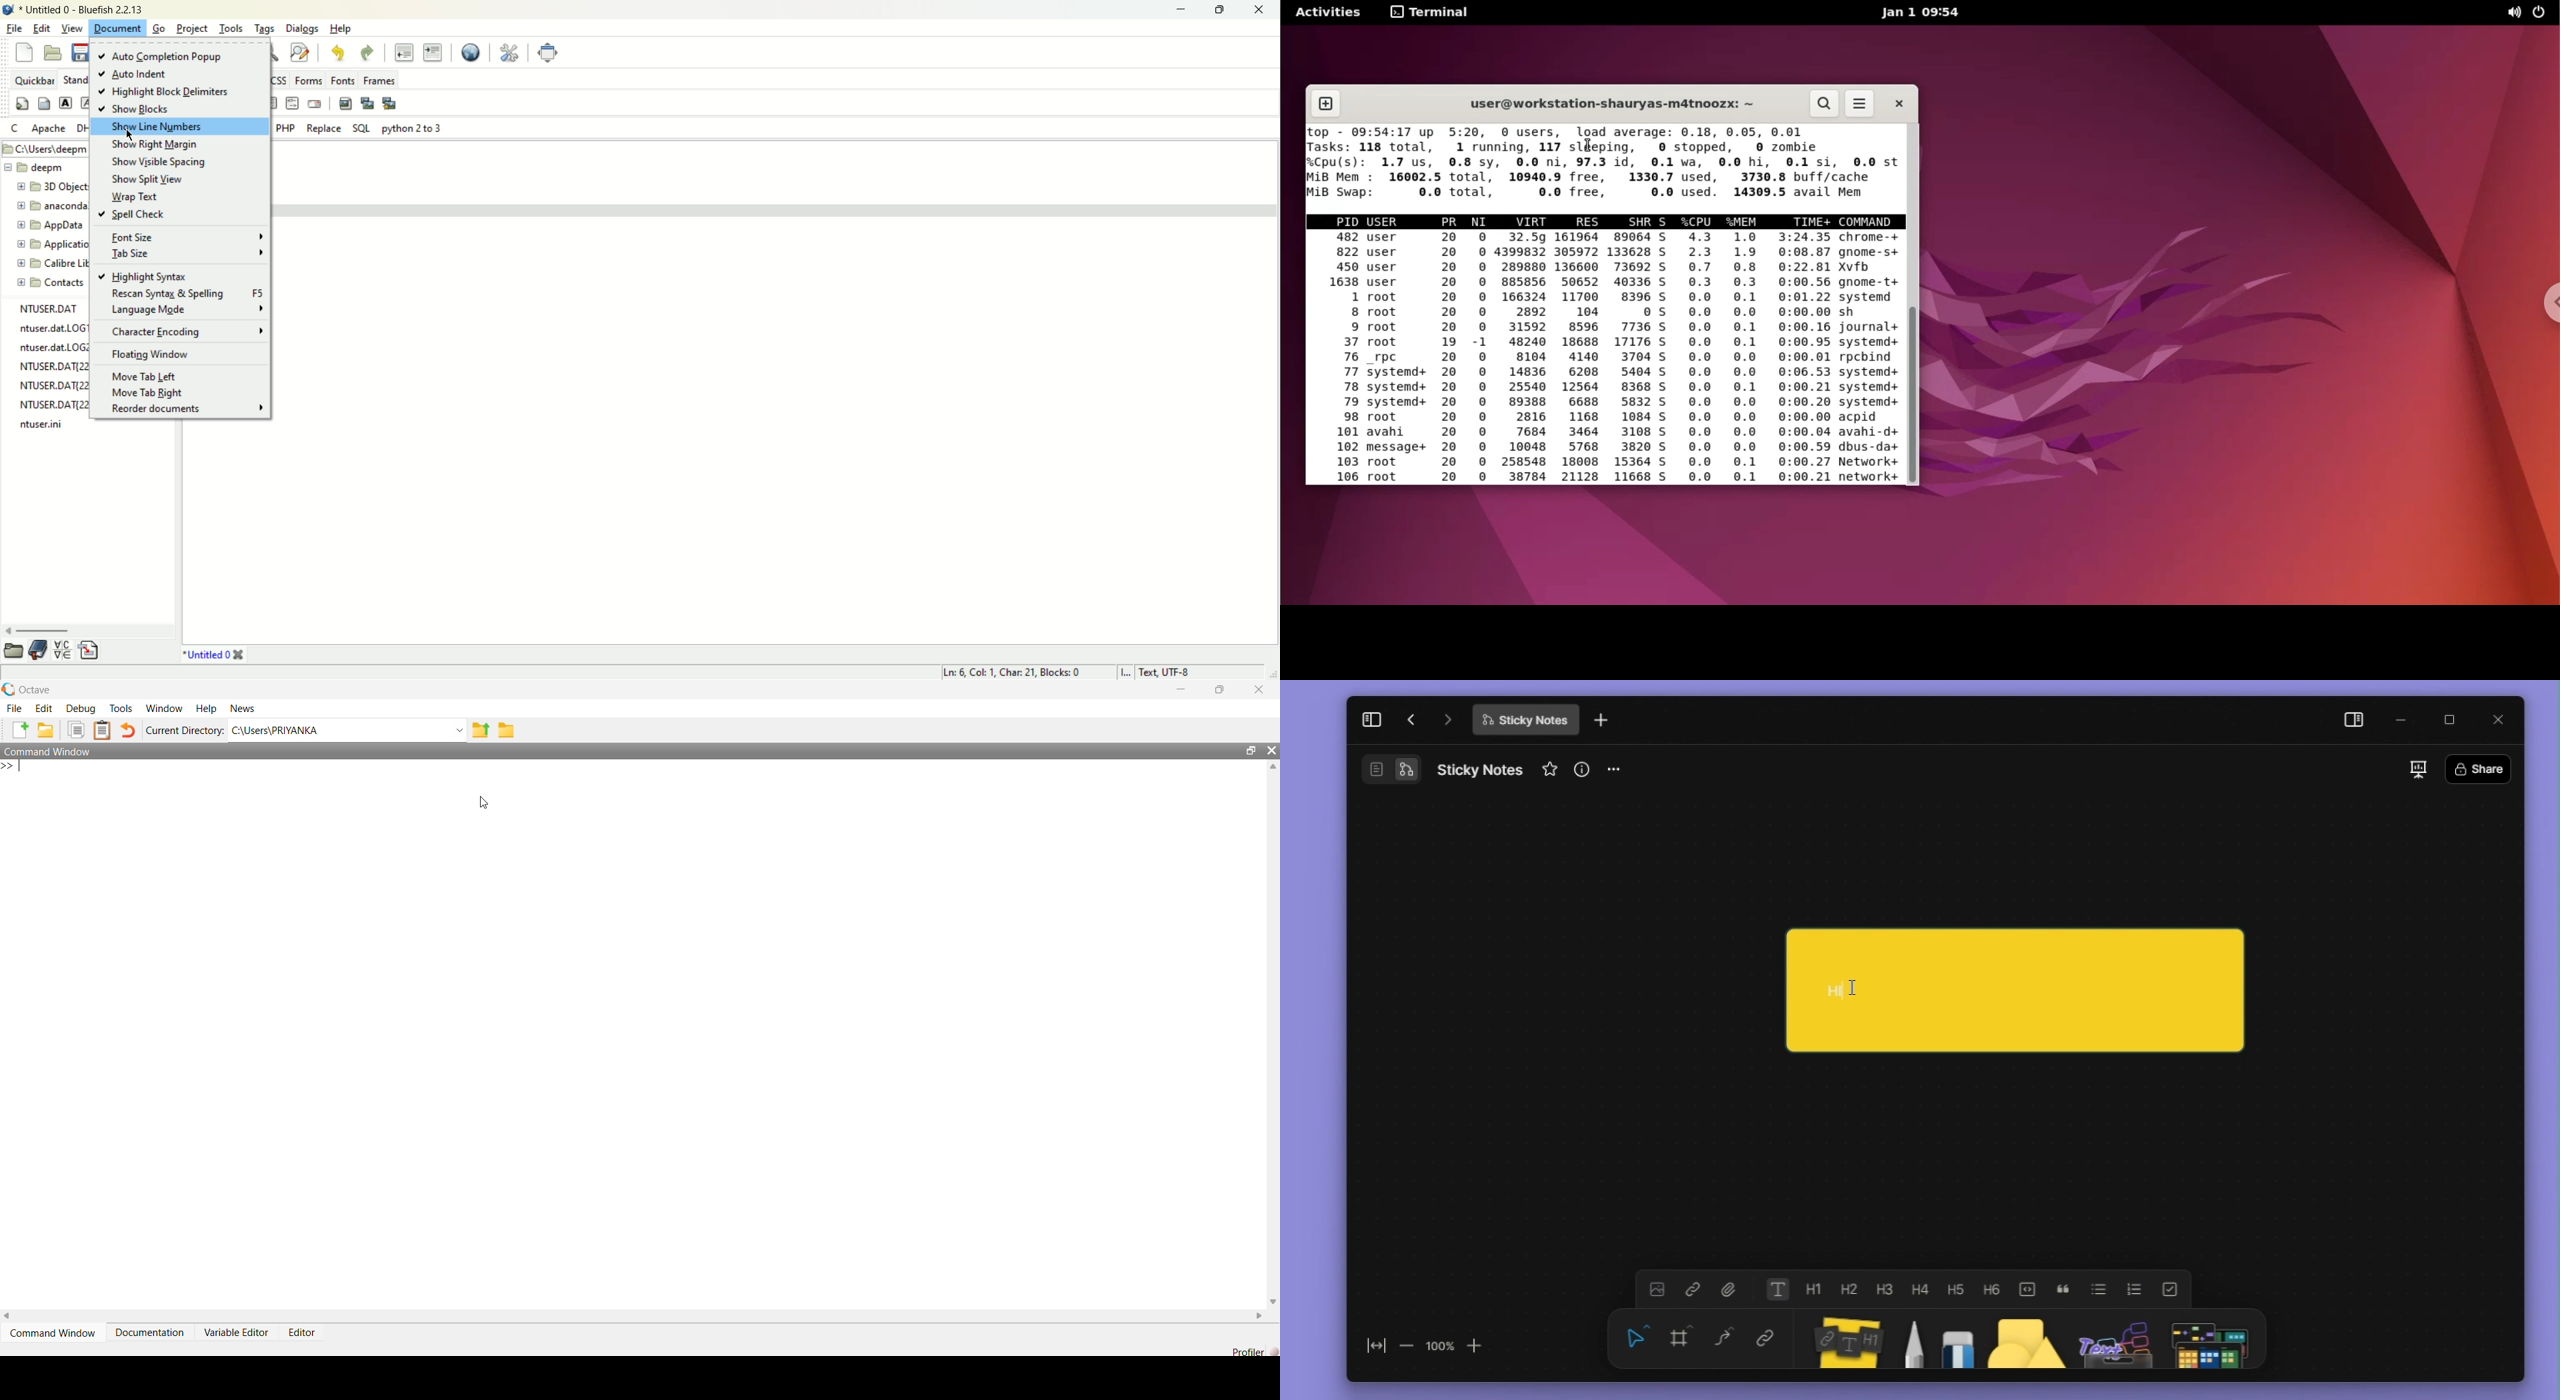  I want to click on body, so click(44, 103).